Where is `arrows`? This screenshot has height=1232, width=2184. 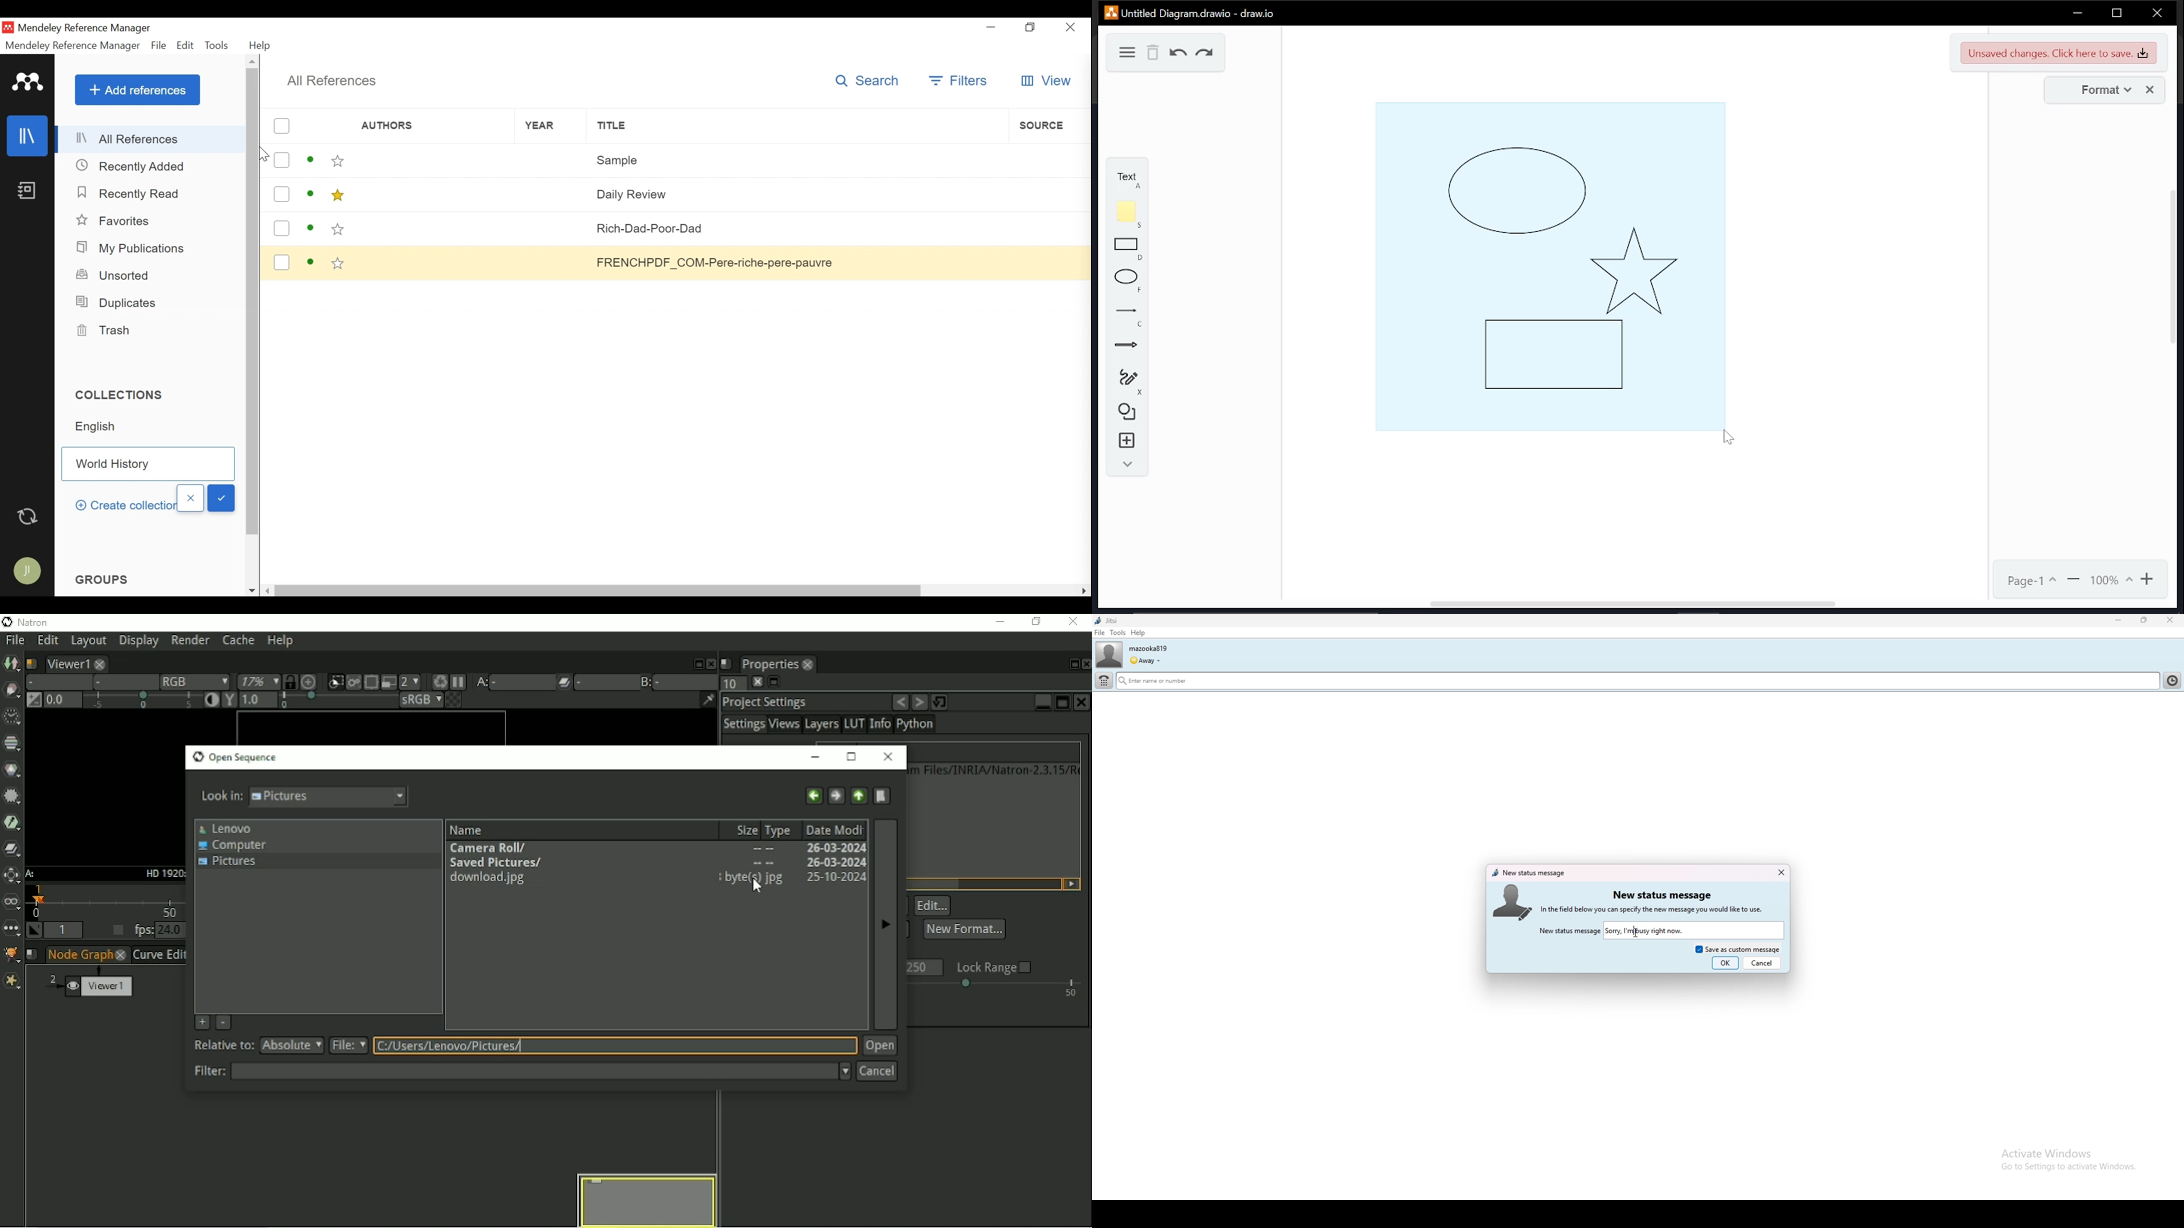 arrows is located at coordinates (1126, 347).